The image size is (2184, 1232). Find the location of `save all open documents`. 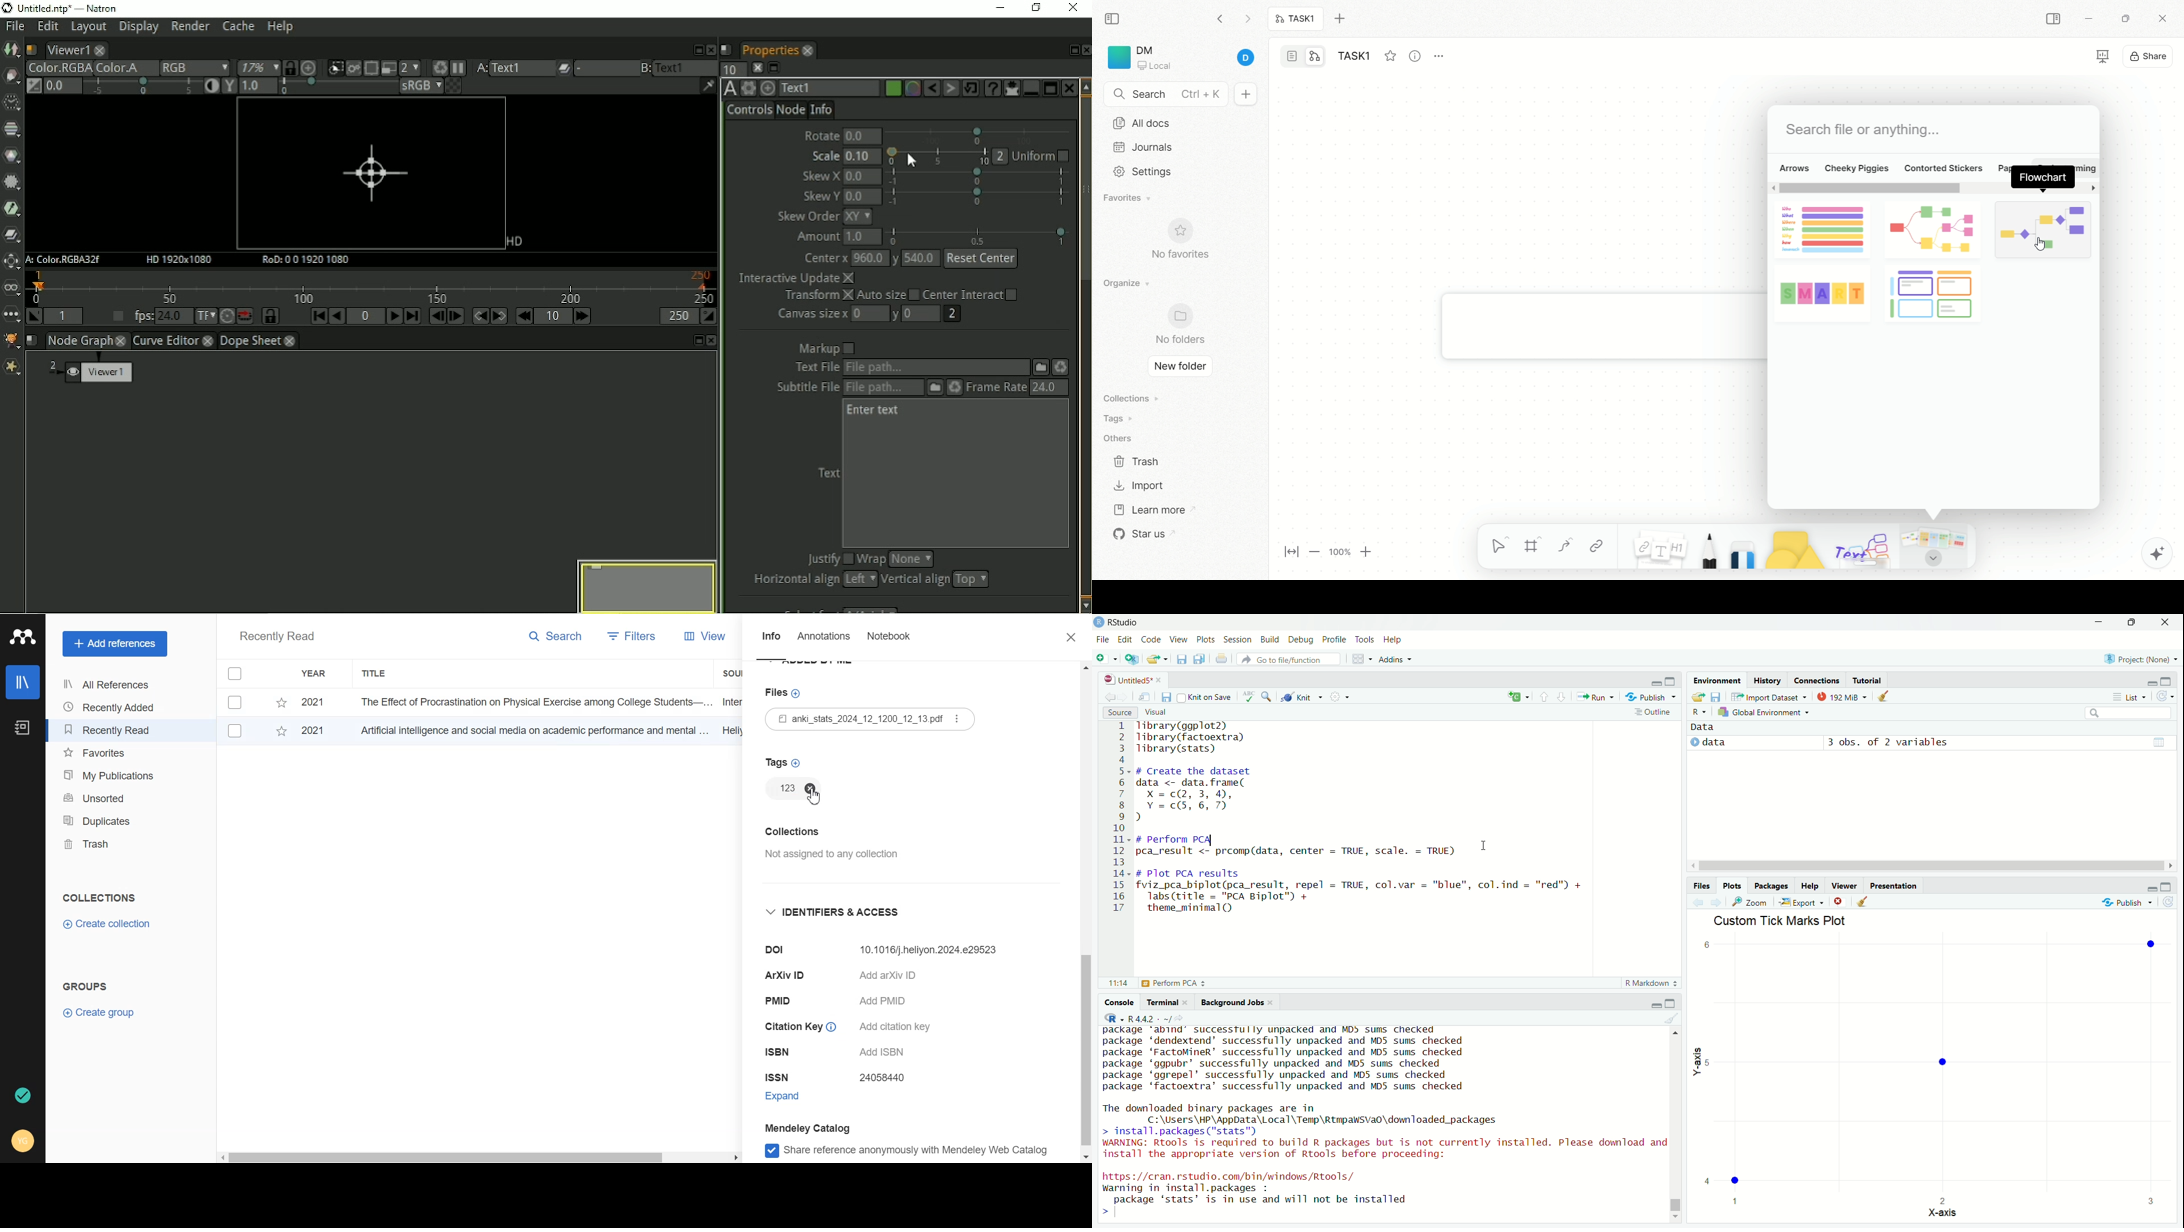

save all open documents is located at coordinates (1201, 659).